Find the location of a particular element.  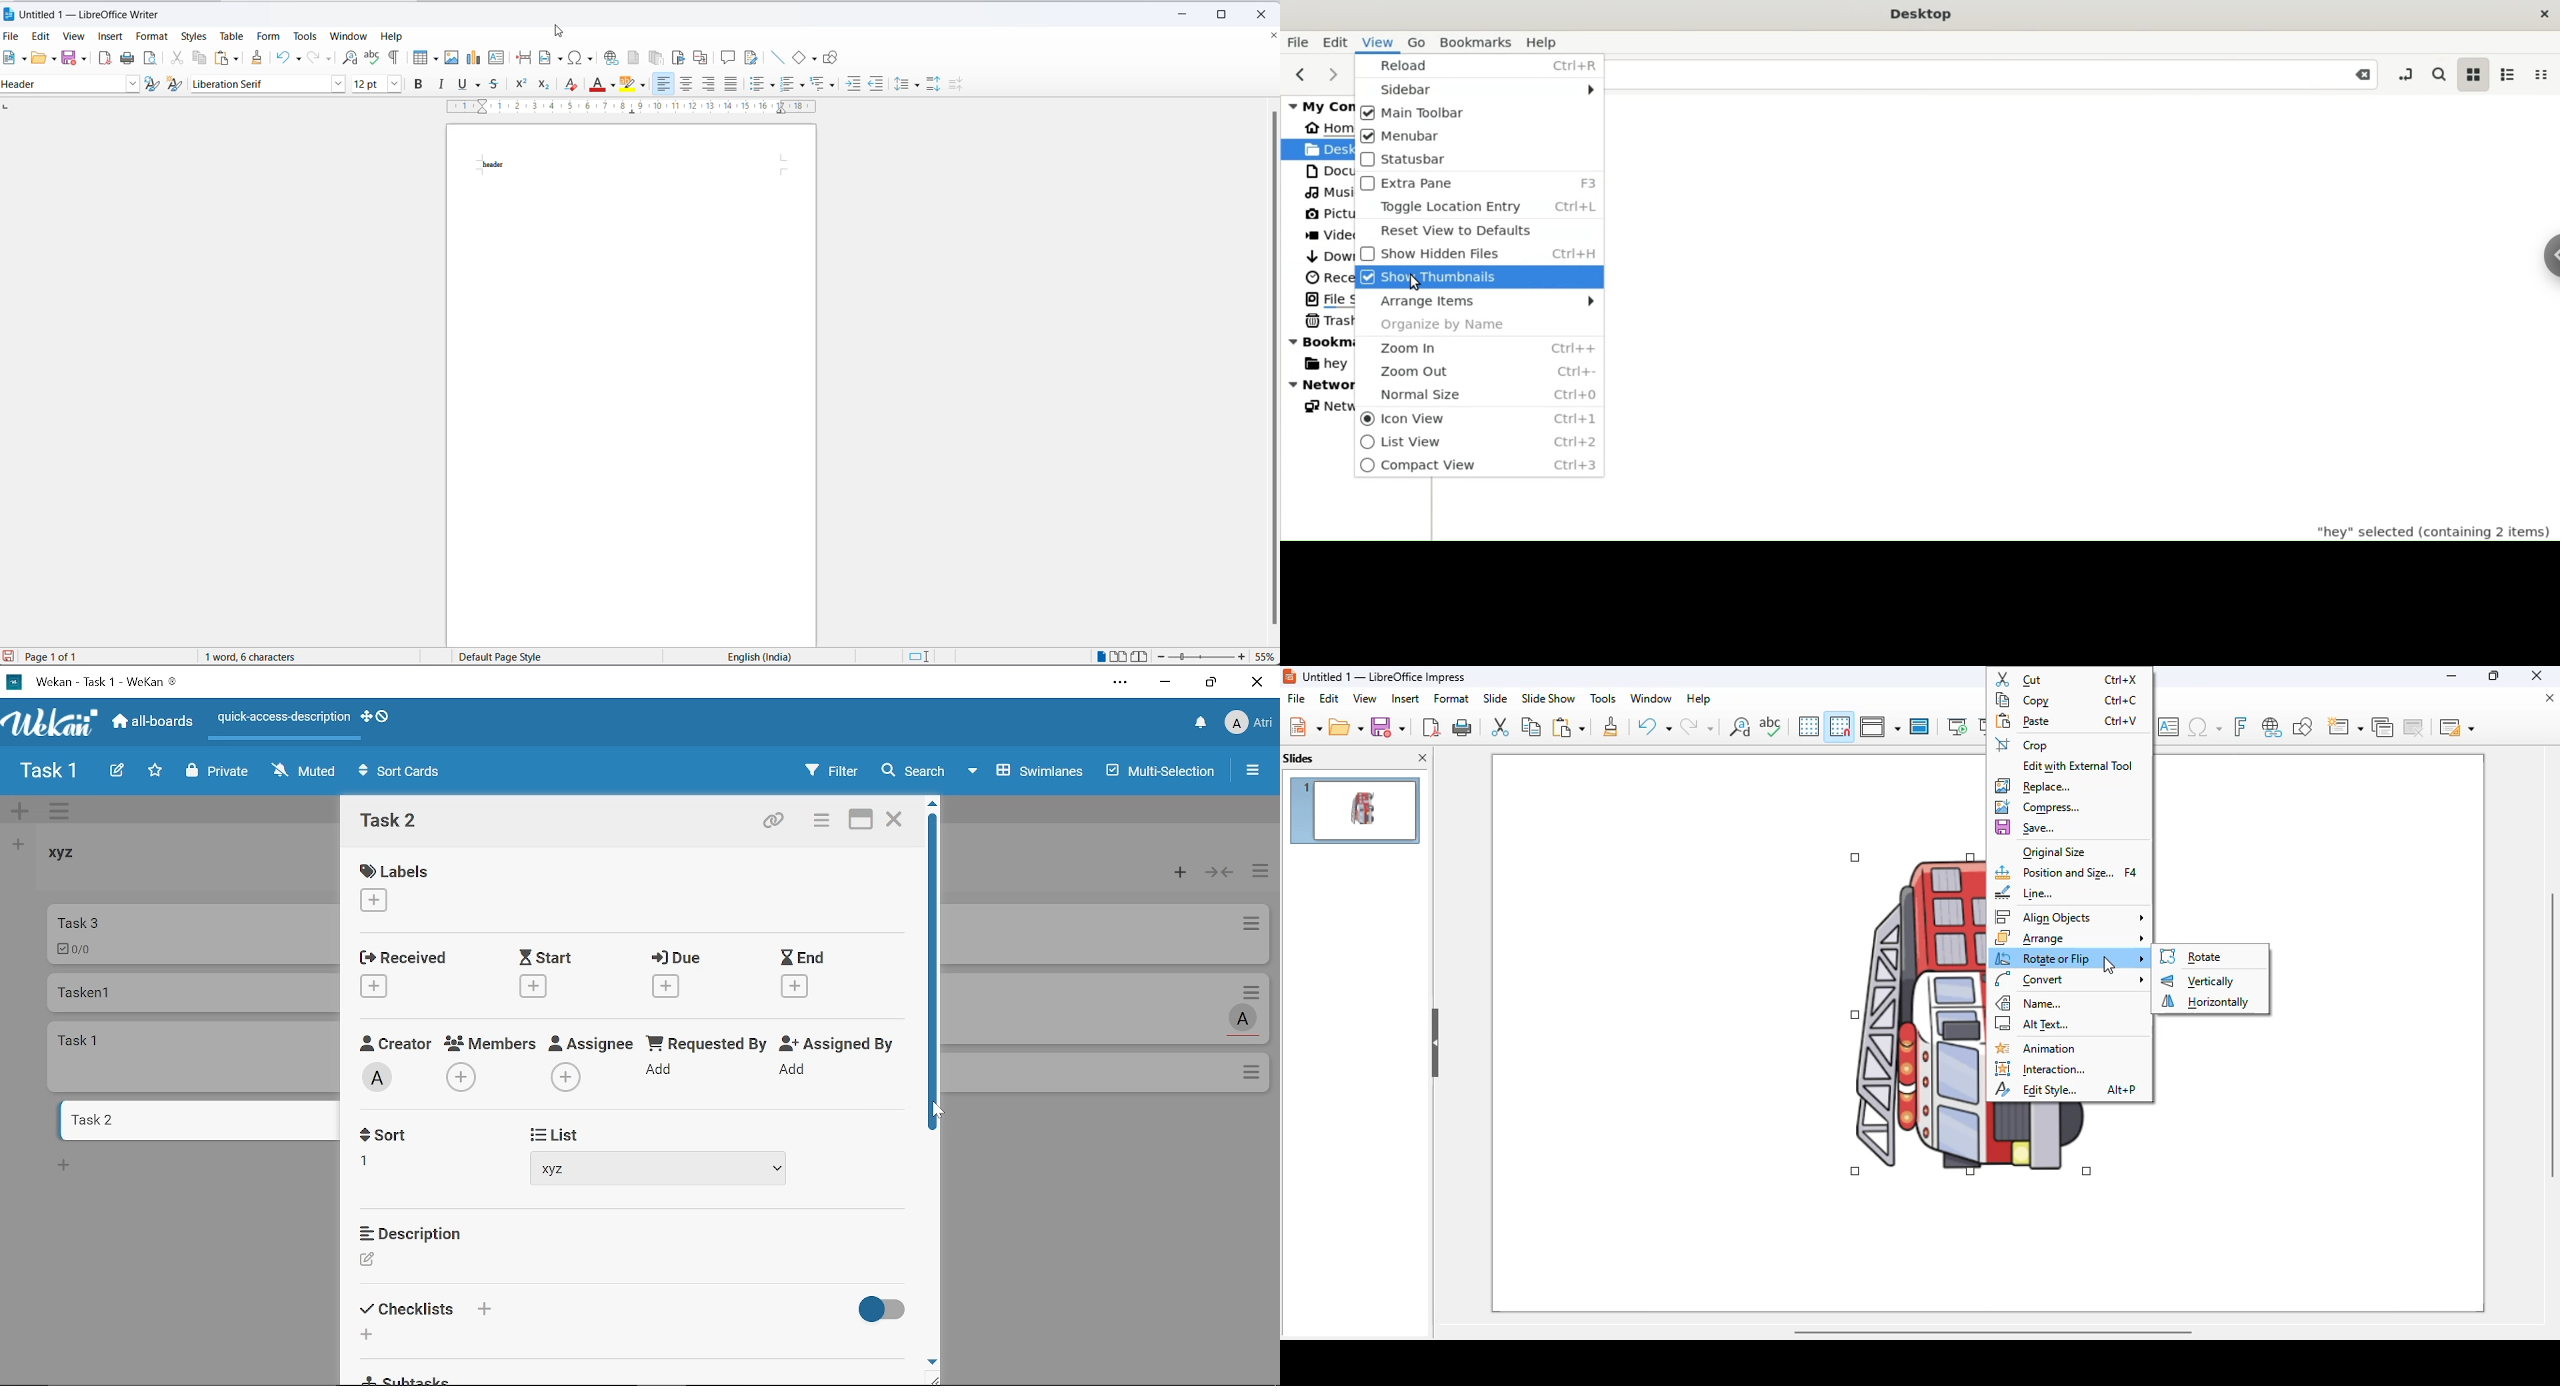

Members is located at coordinates (492, 1043).